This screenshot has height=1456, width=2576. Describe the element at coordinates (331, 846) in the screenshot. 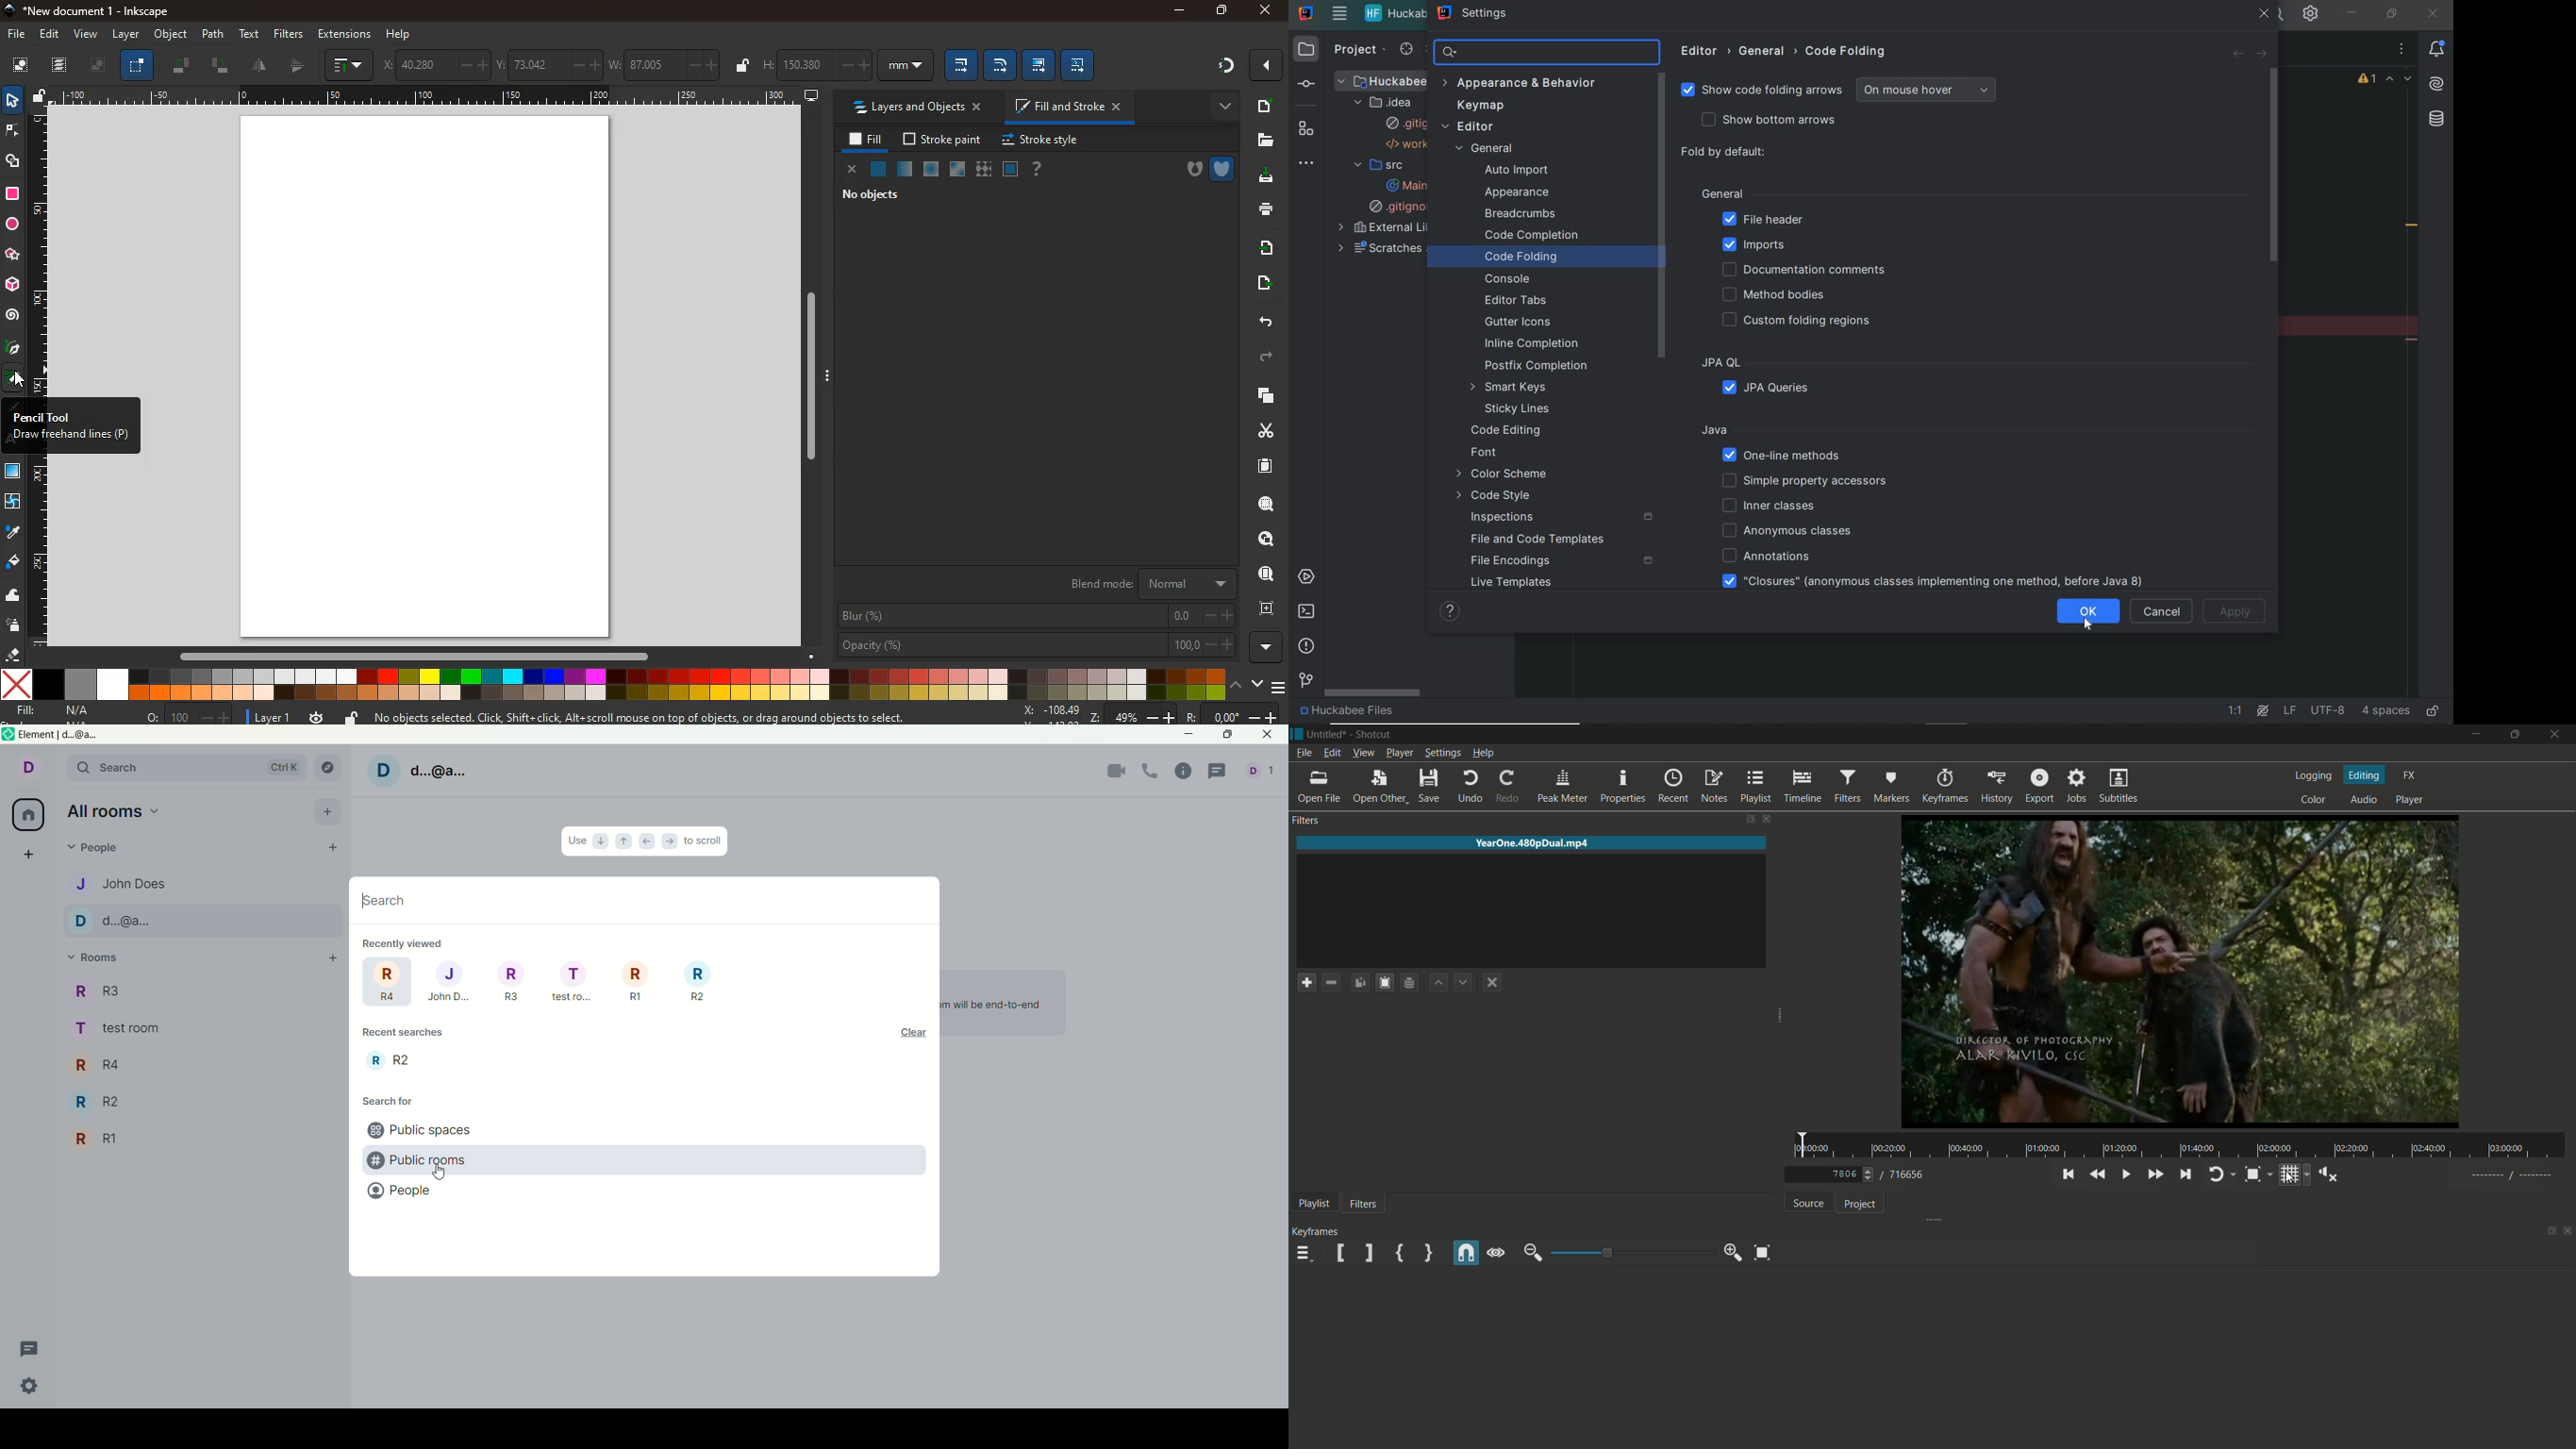

I see `start chat` at that location.